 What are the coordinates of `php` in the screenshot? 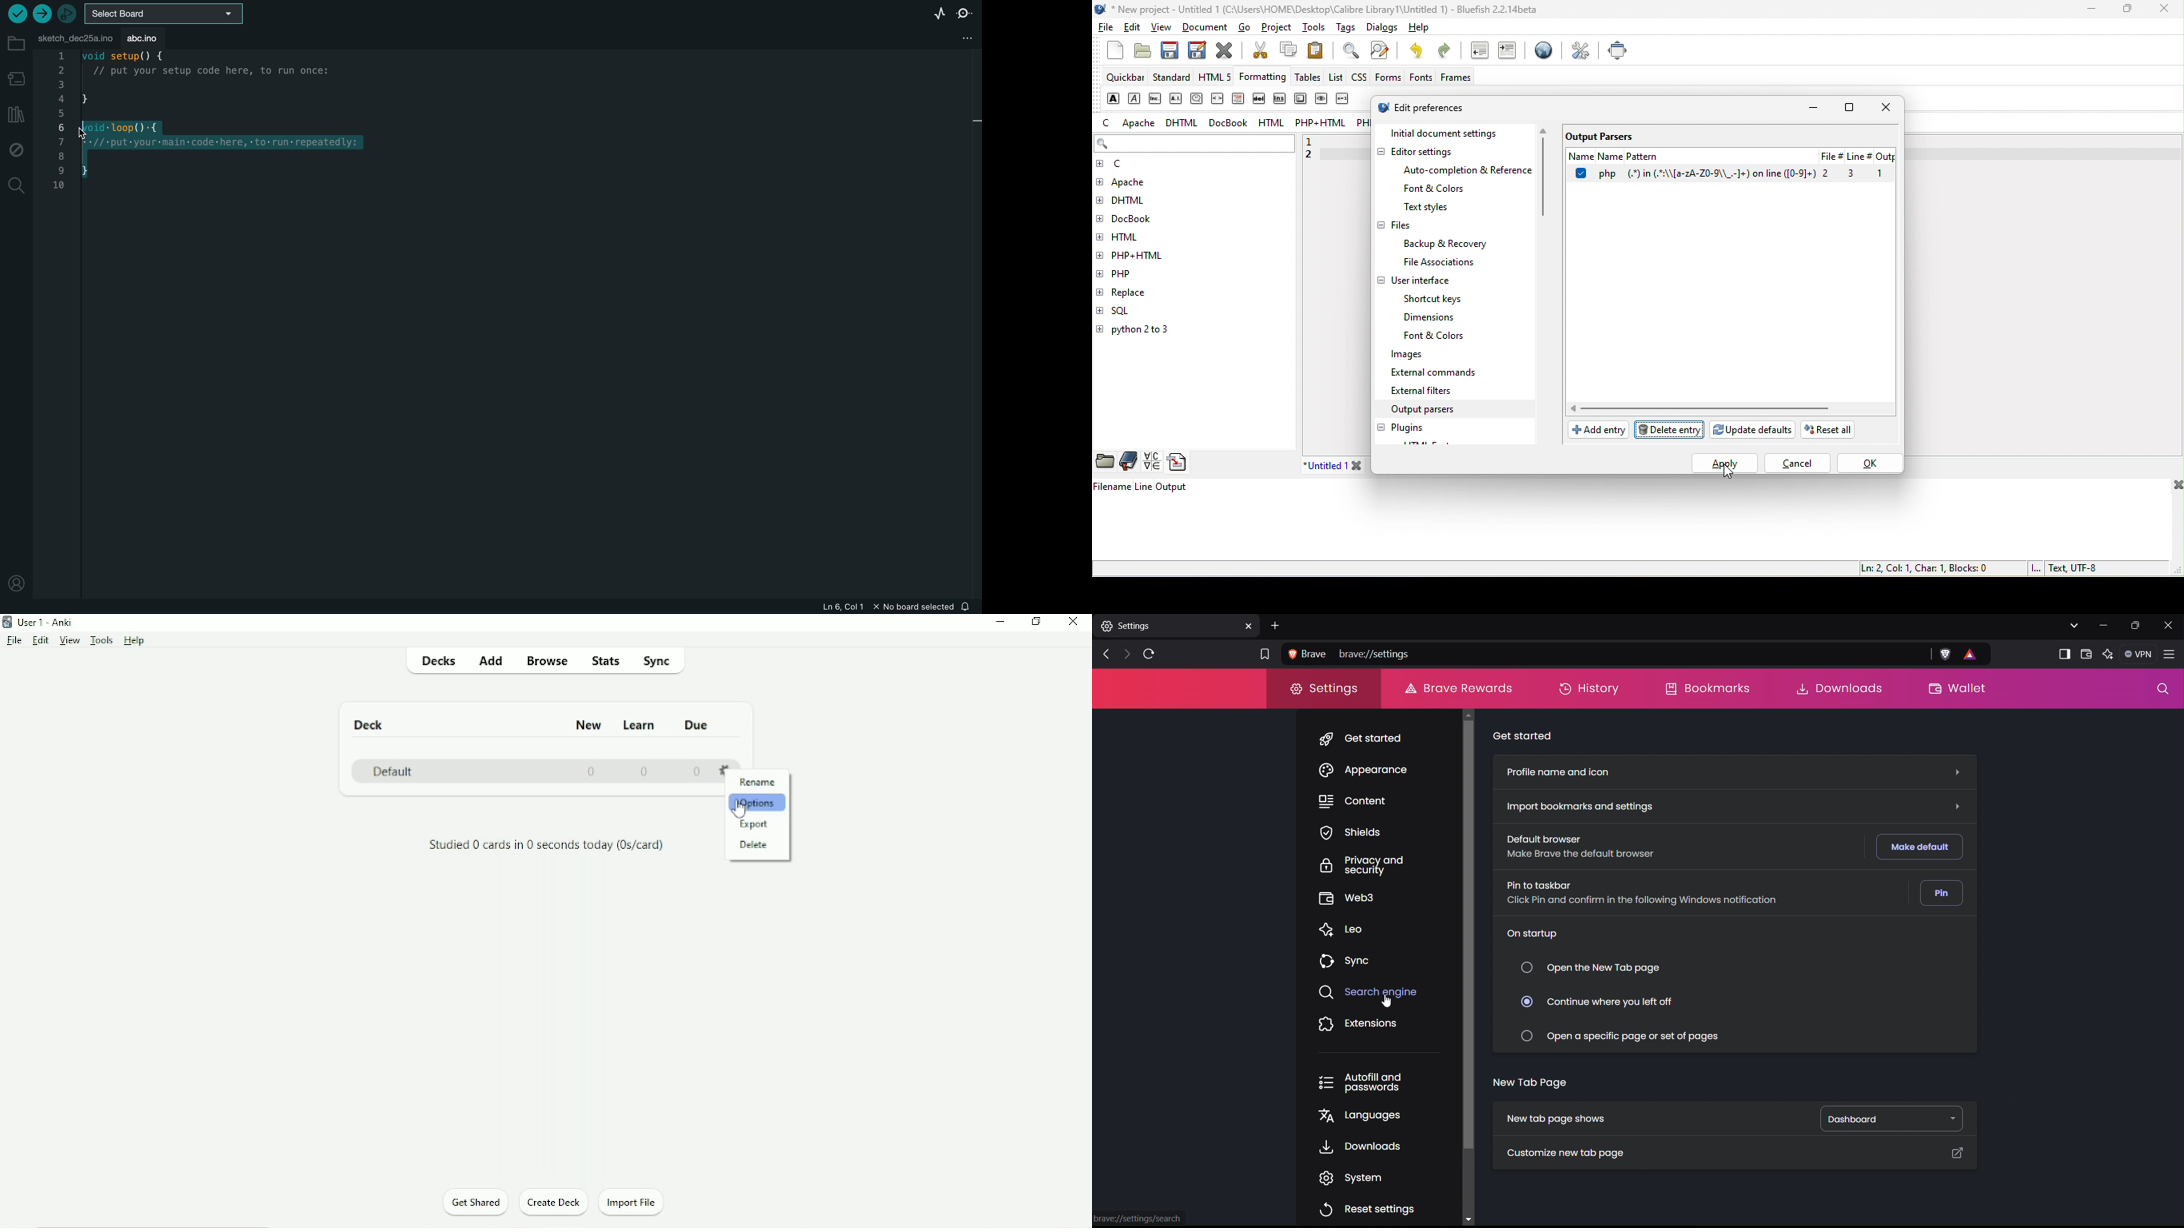 It's located at (1364, 124).